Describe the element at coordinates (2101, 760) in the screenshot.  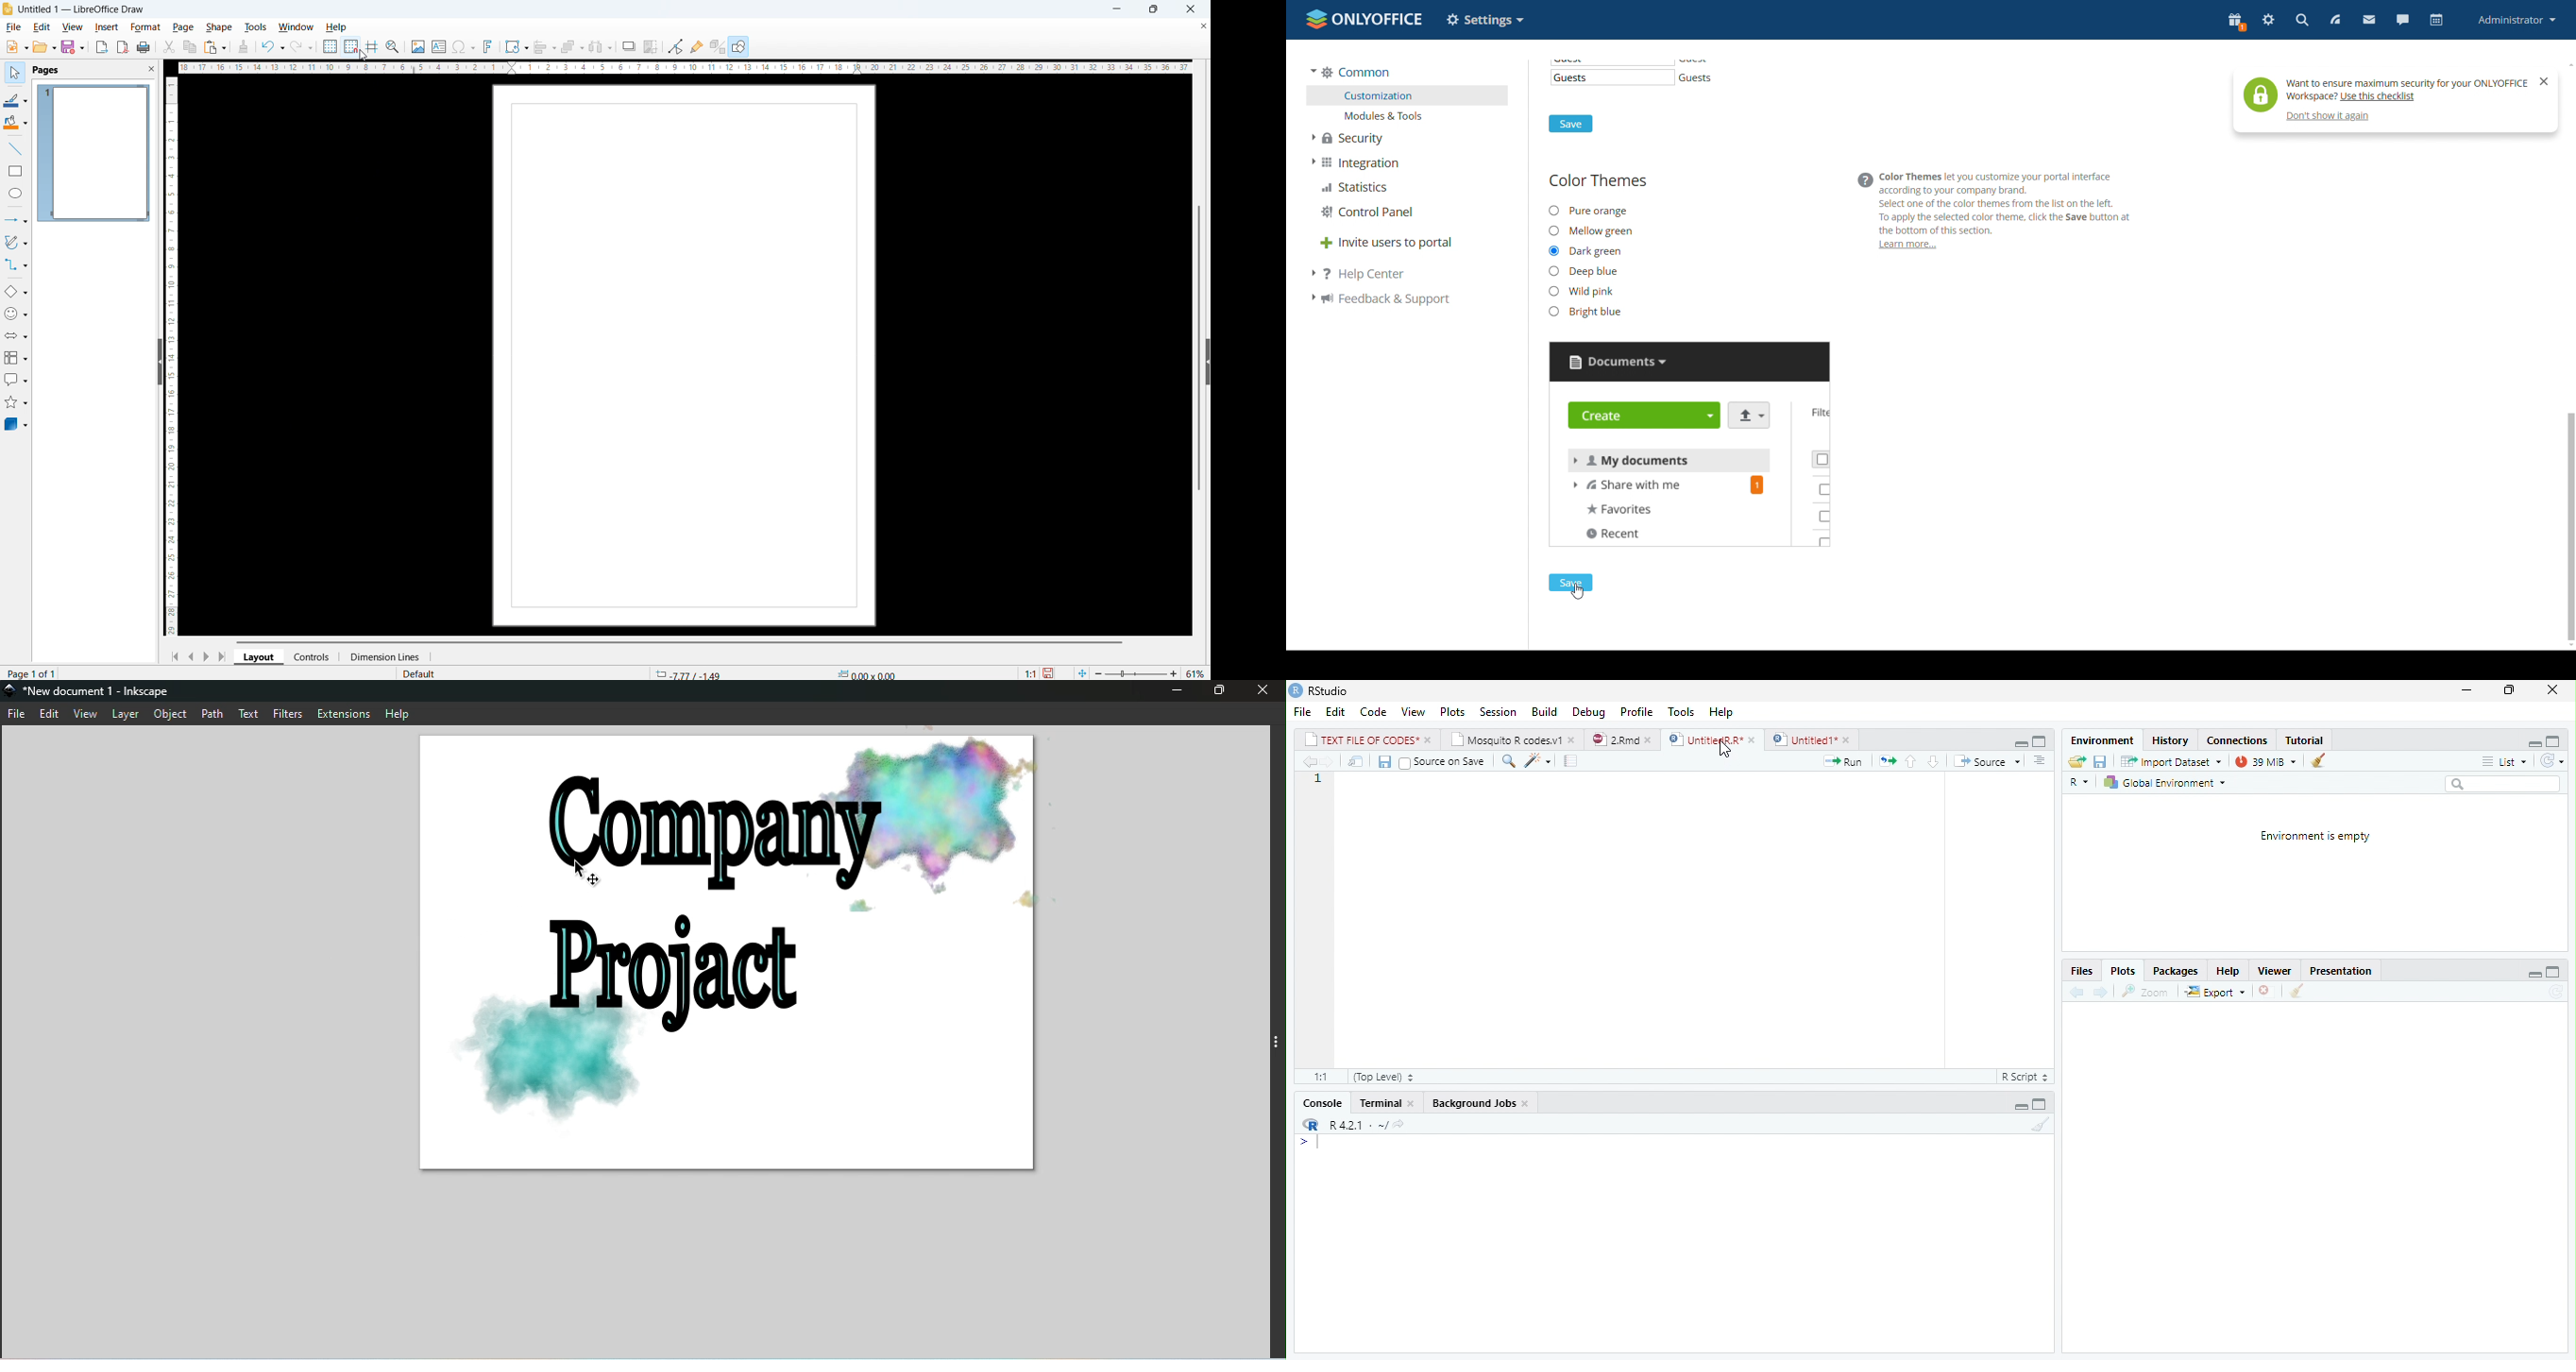
I see `Save` at that location.